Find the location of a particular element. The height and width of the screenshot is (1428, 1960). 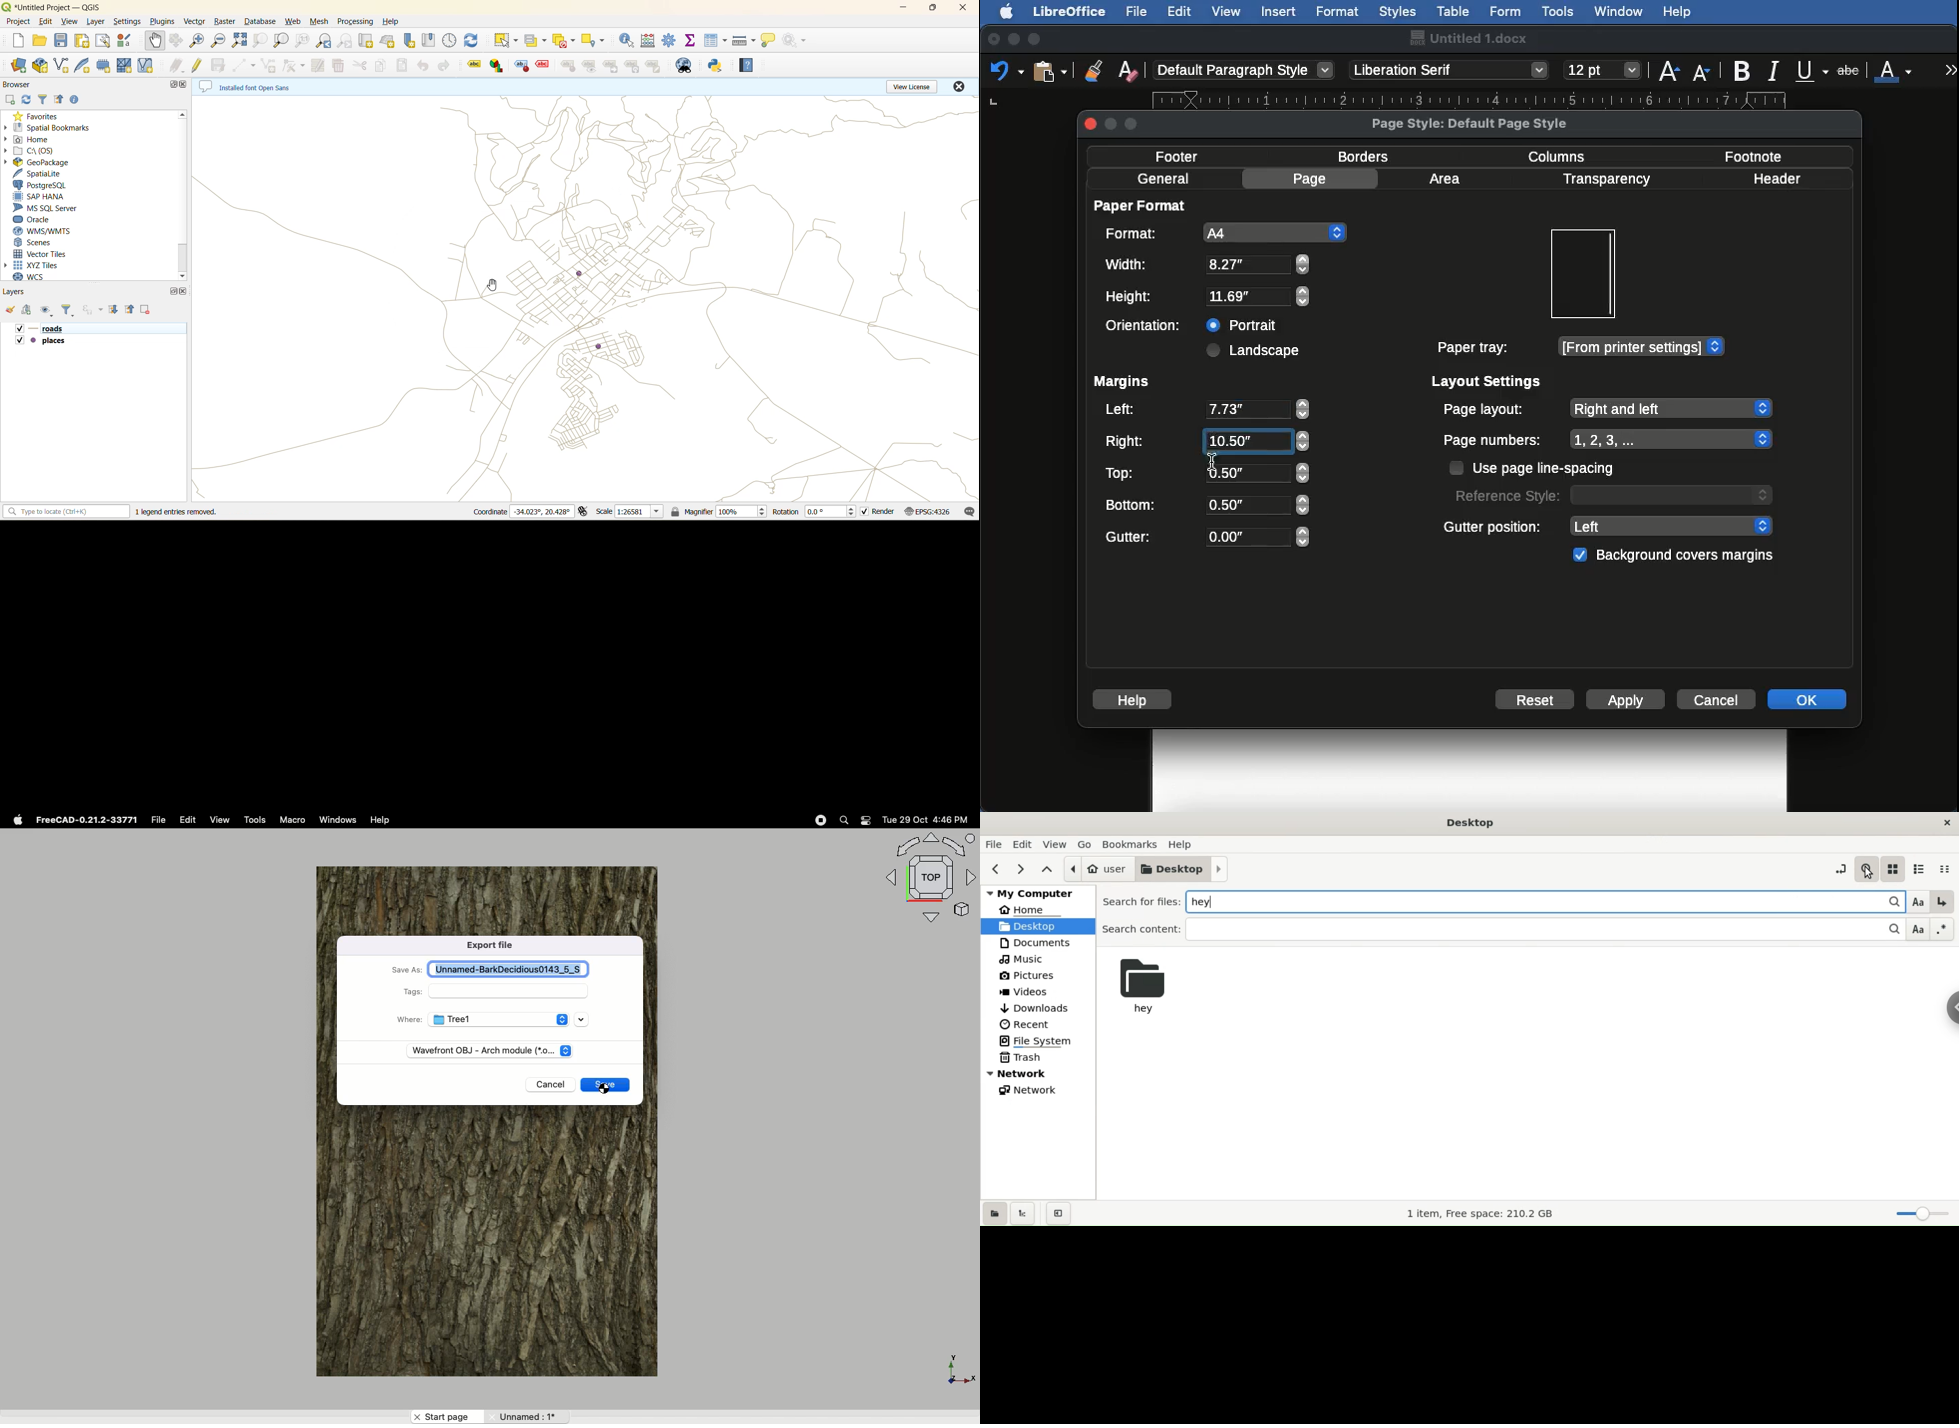

Bottom is located at coordinates (1206, 503).